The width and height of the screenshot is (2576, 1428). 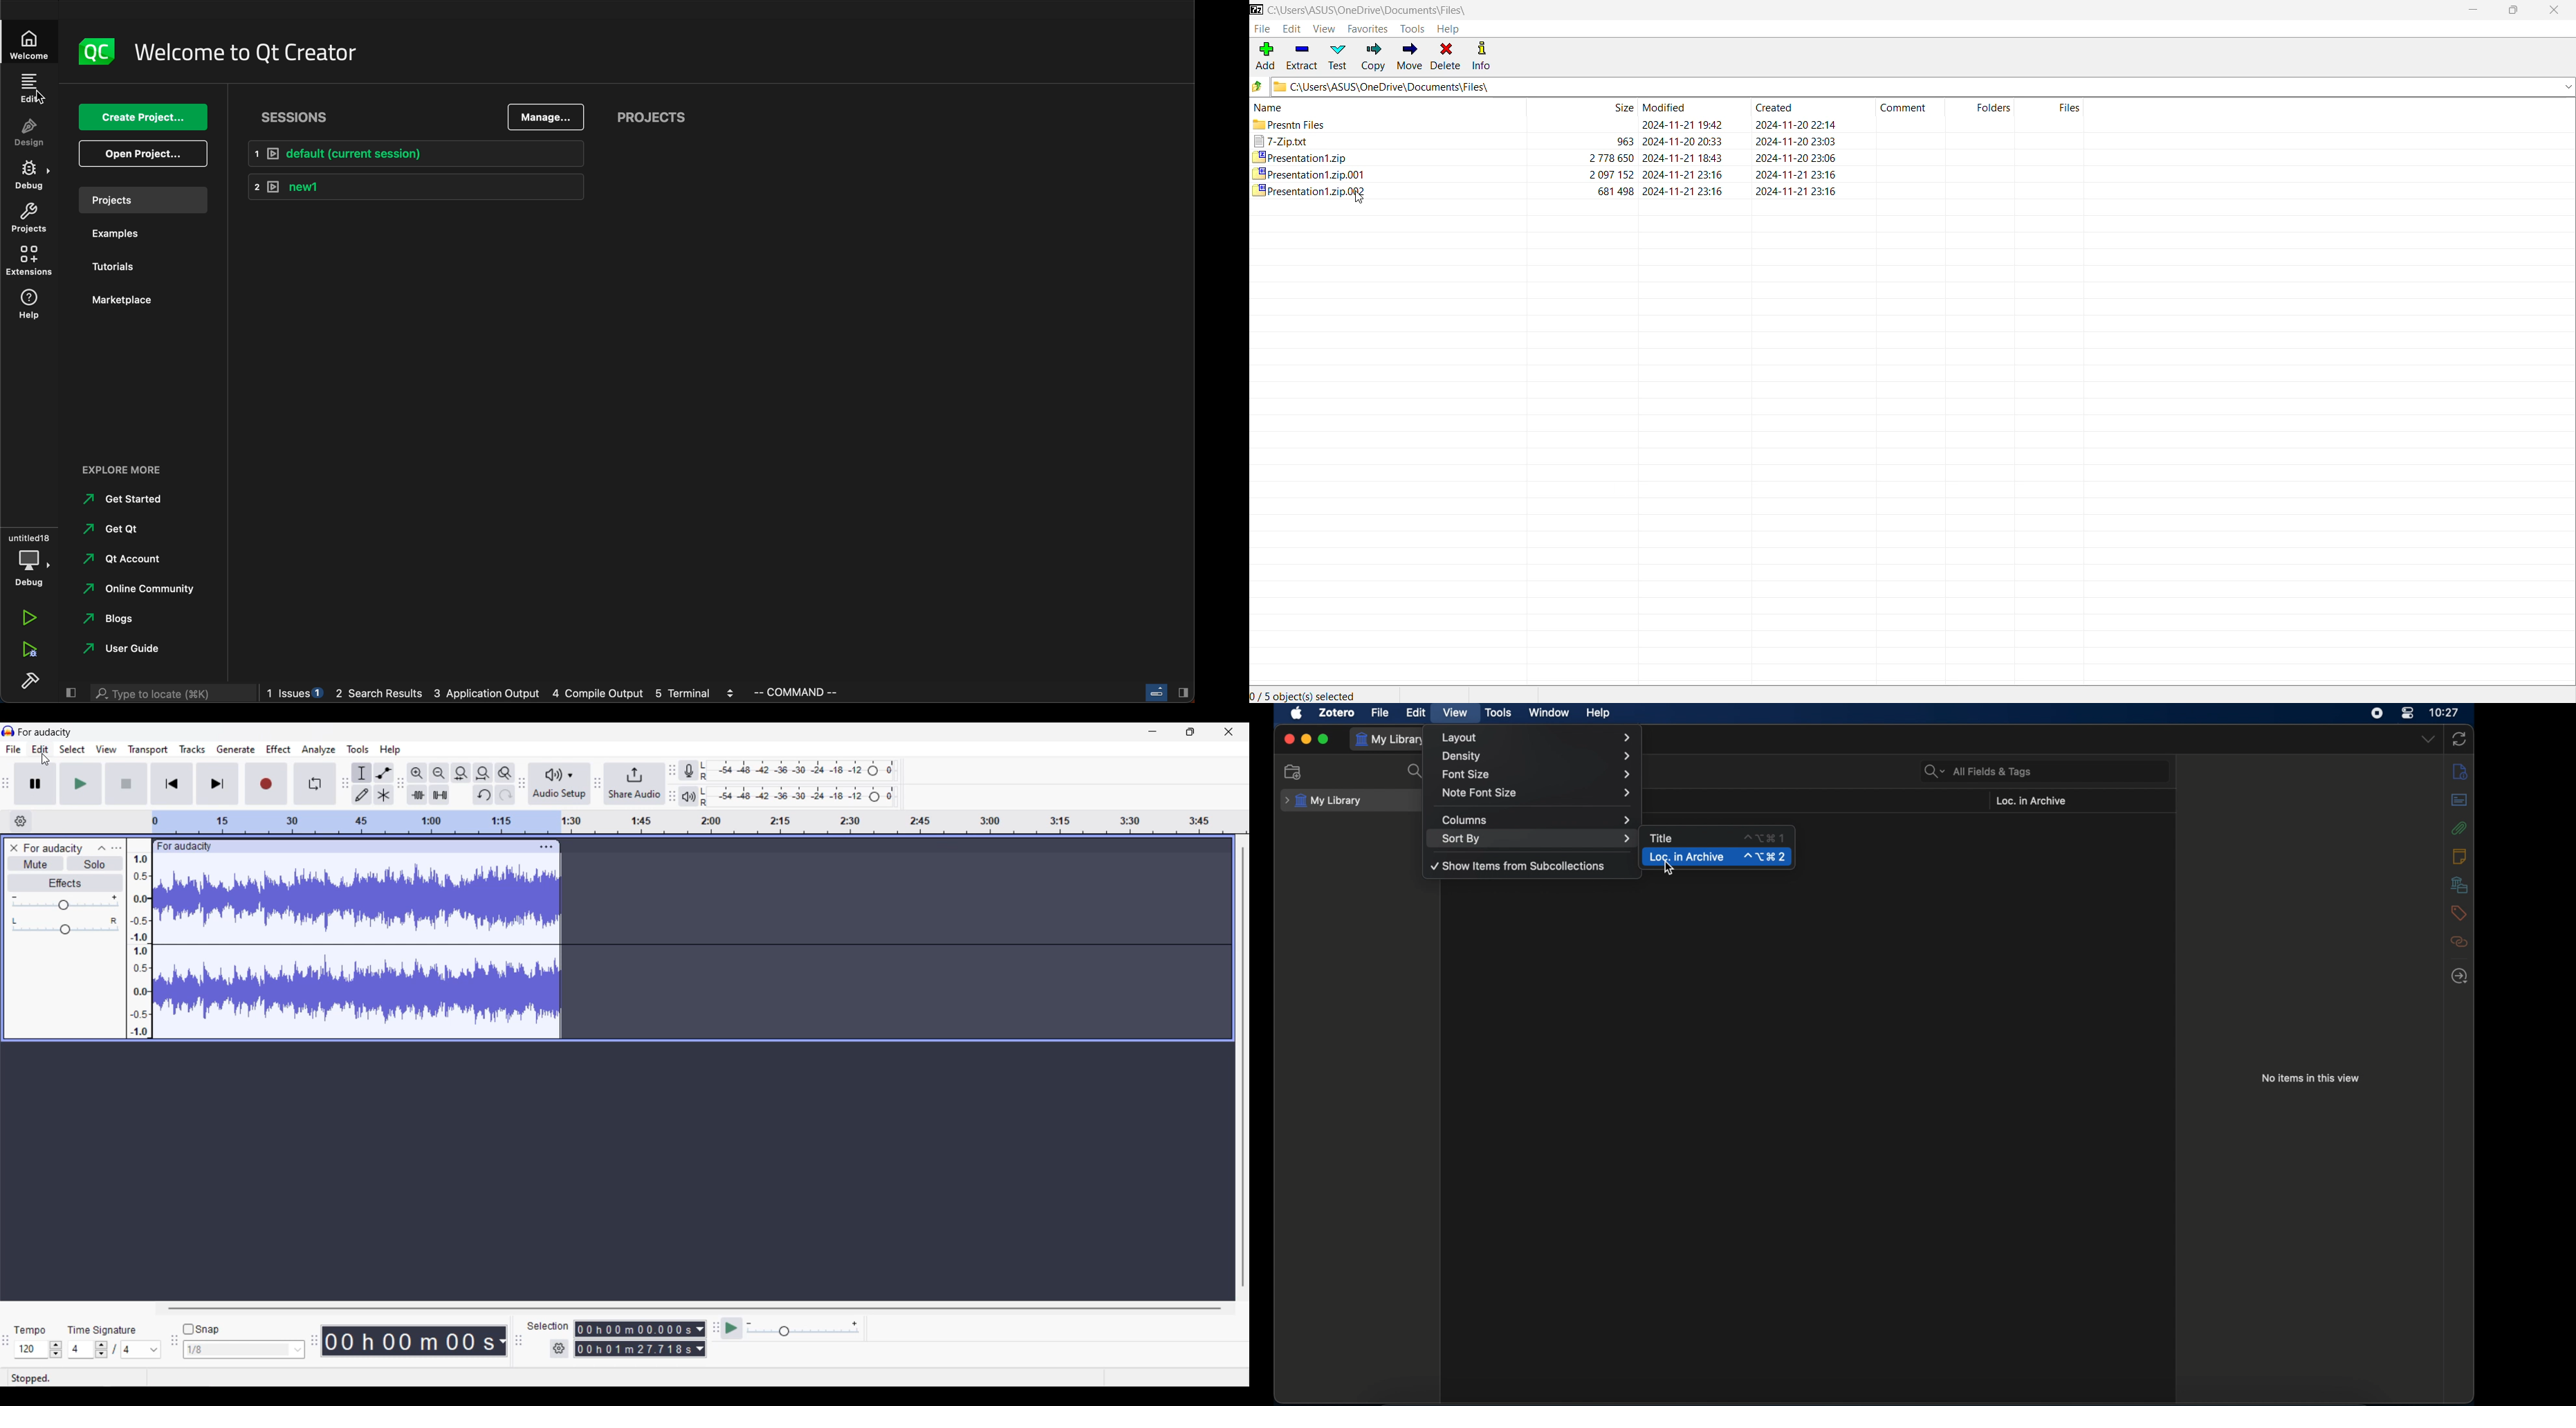 What do you see at coordinates (1535, 821) in the screenshot?
I see `columns` at bounding box center [1535, 821].